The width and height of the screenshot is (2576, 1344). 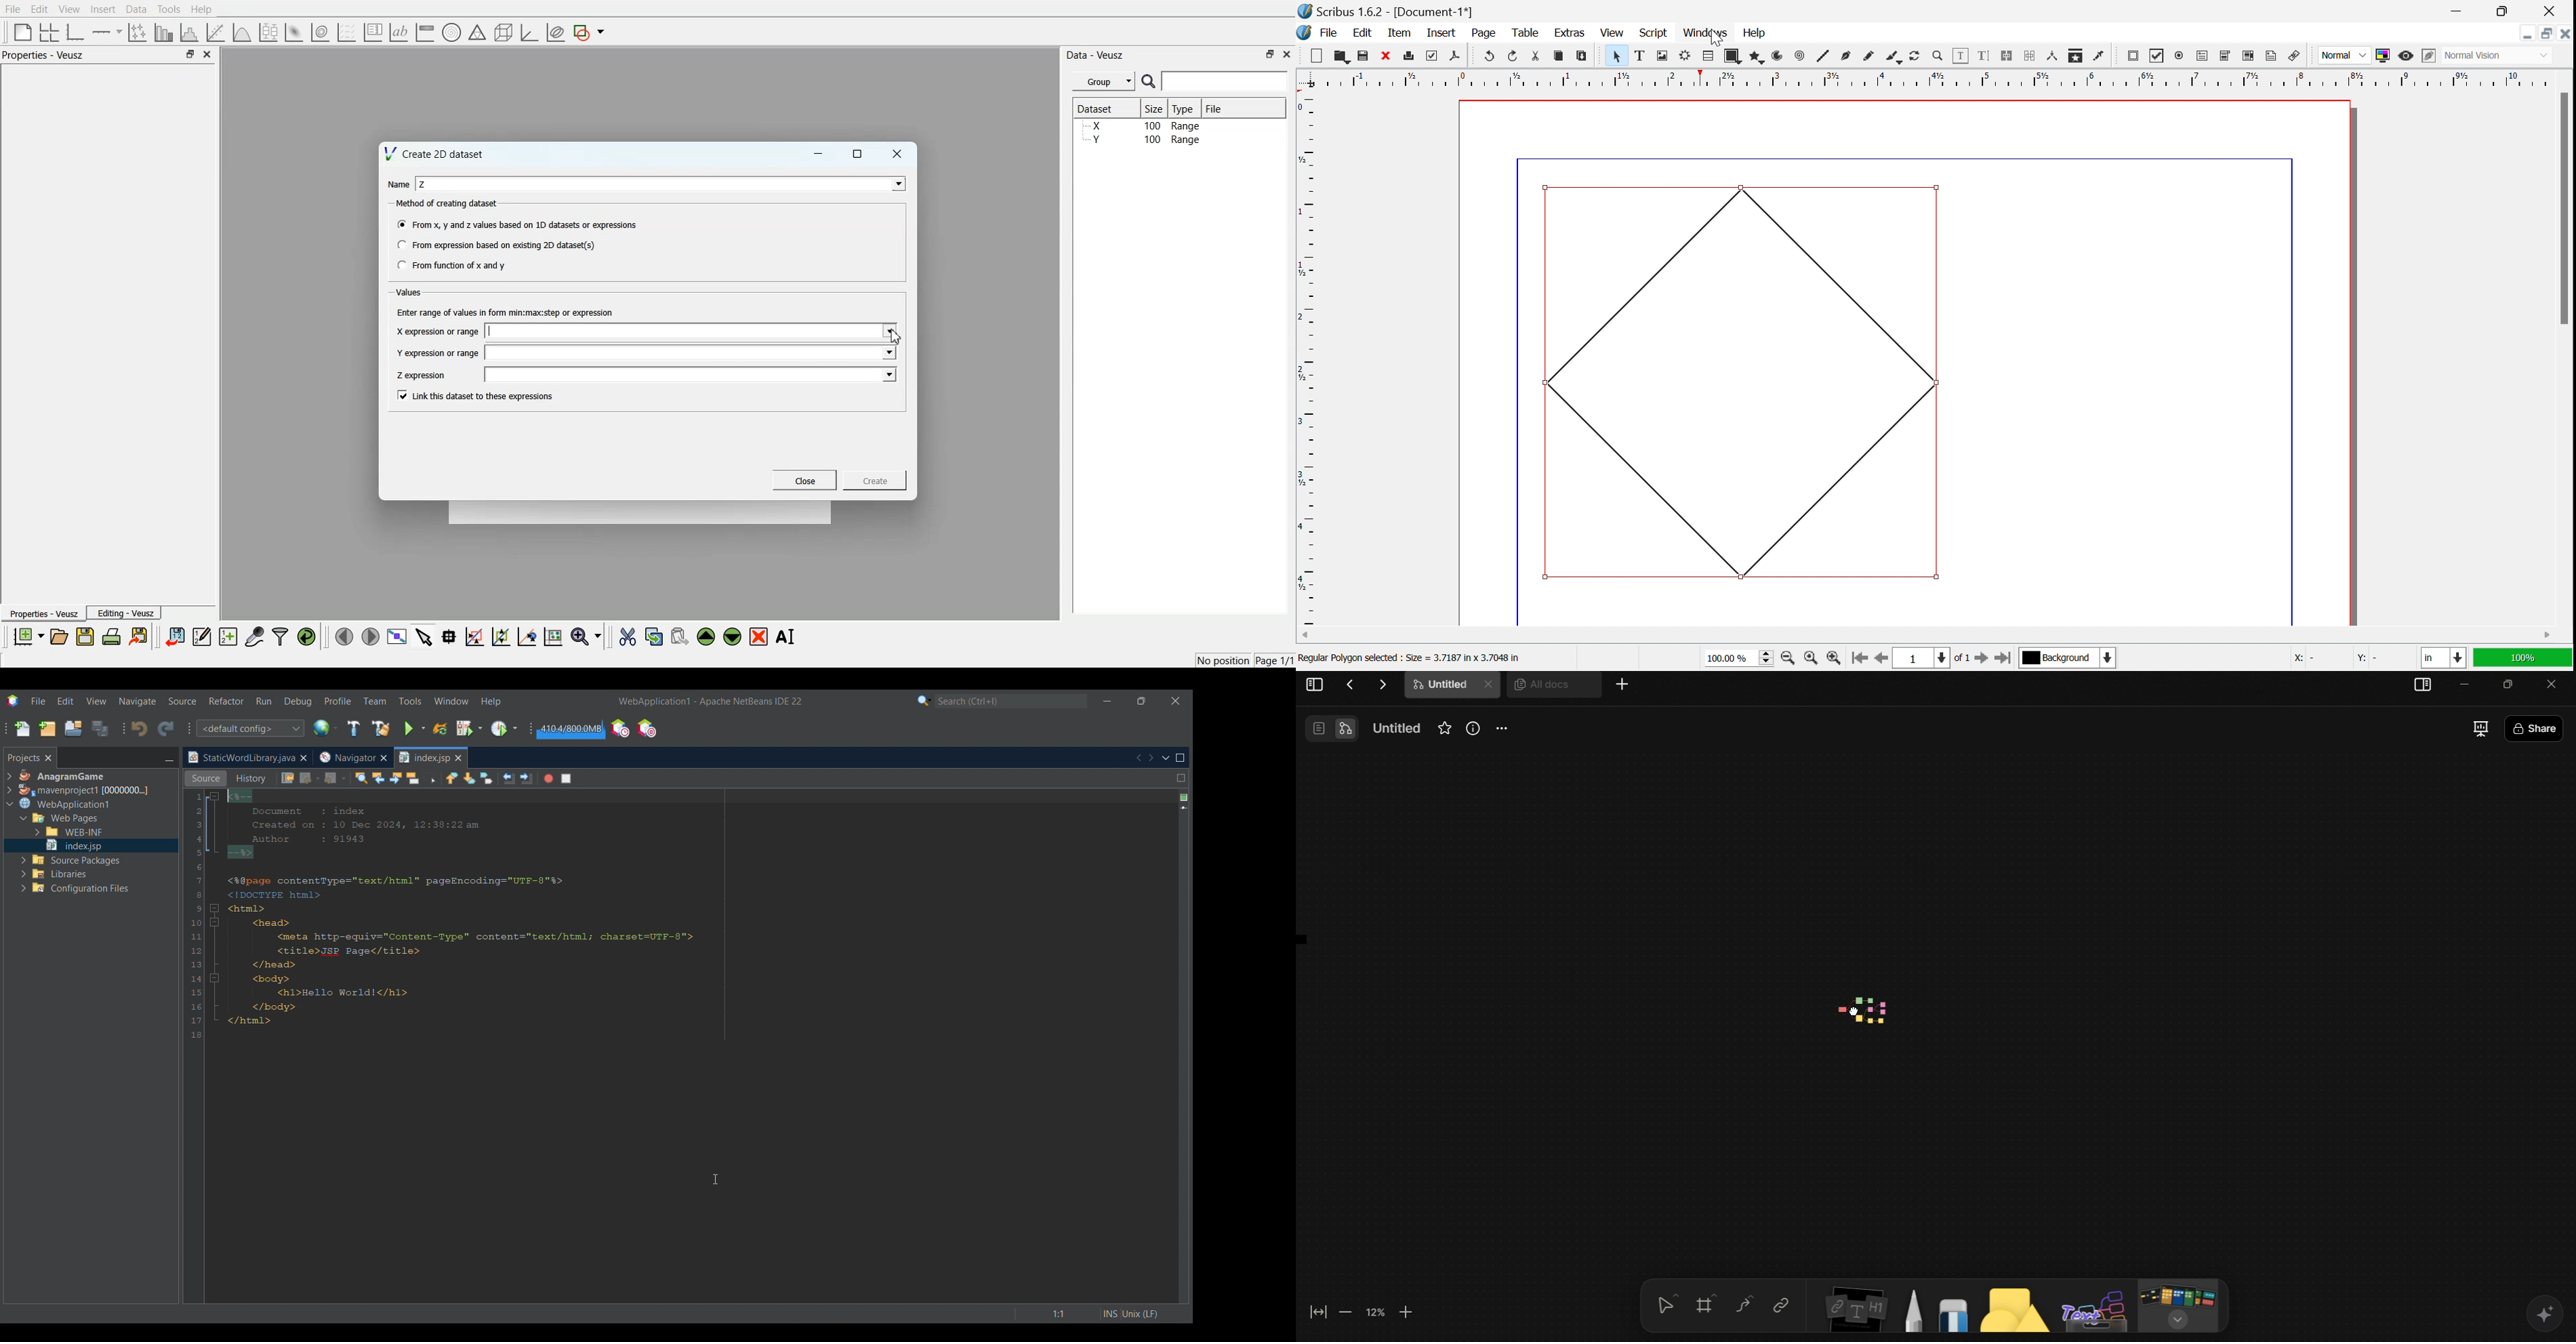 I want to click on Paste, so click(x=1584, y=56).